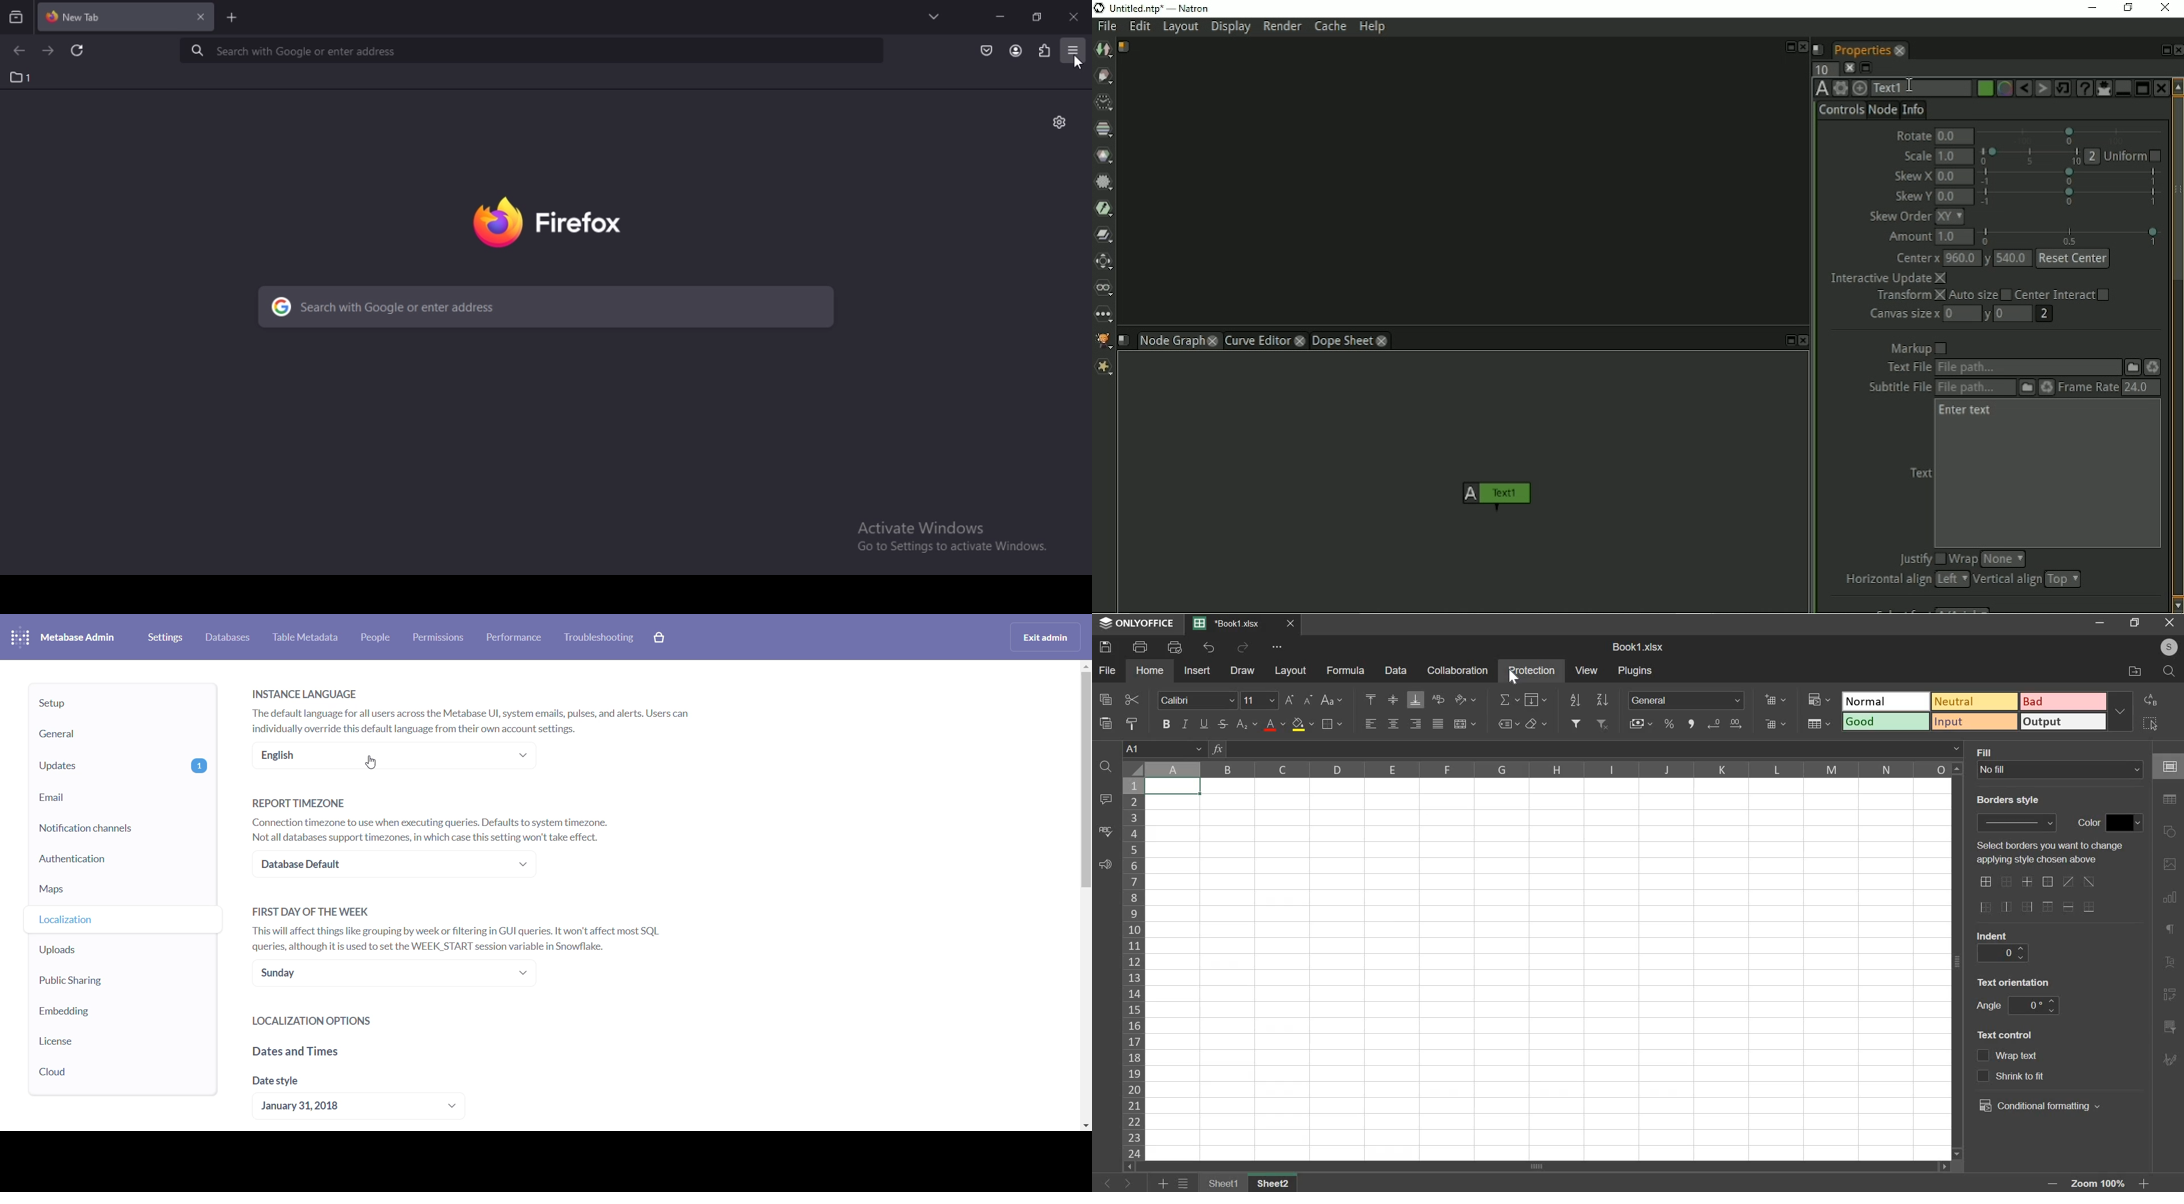 This screenshot has width=2184, height=1204. I want to click on save, so click(1106, 645).